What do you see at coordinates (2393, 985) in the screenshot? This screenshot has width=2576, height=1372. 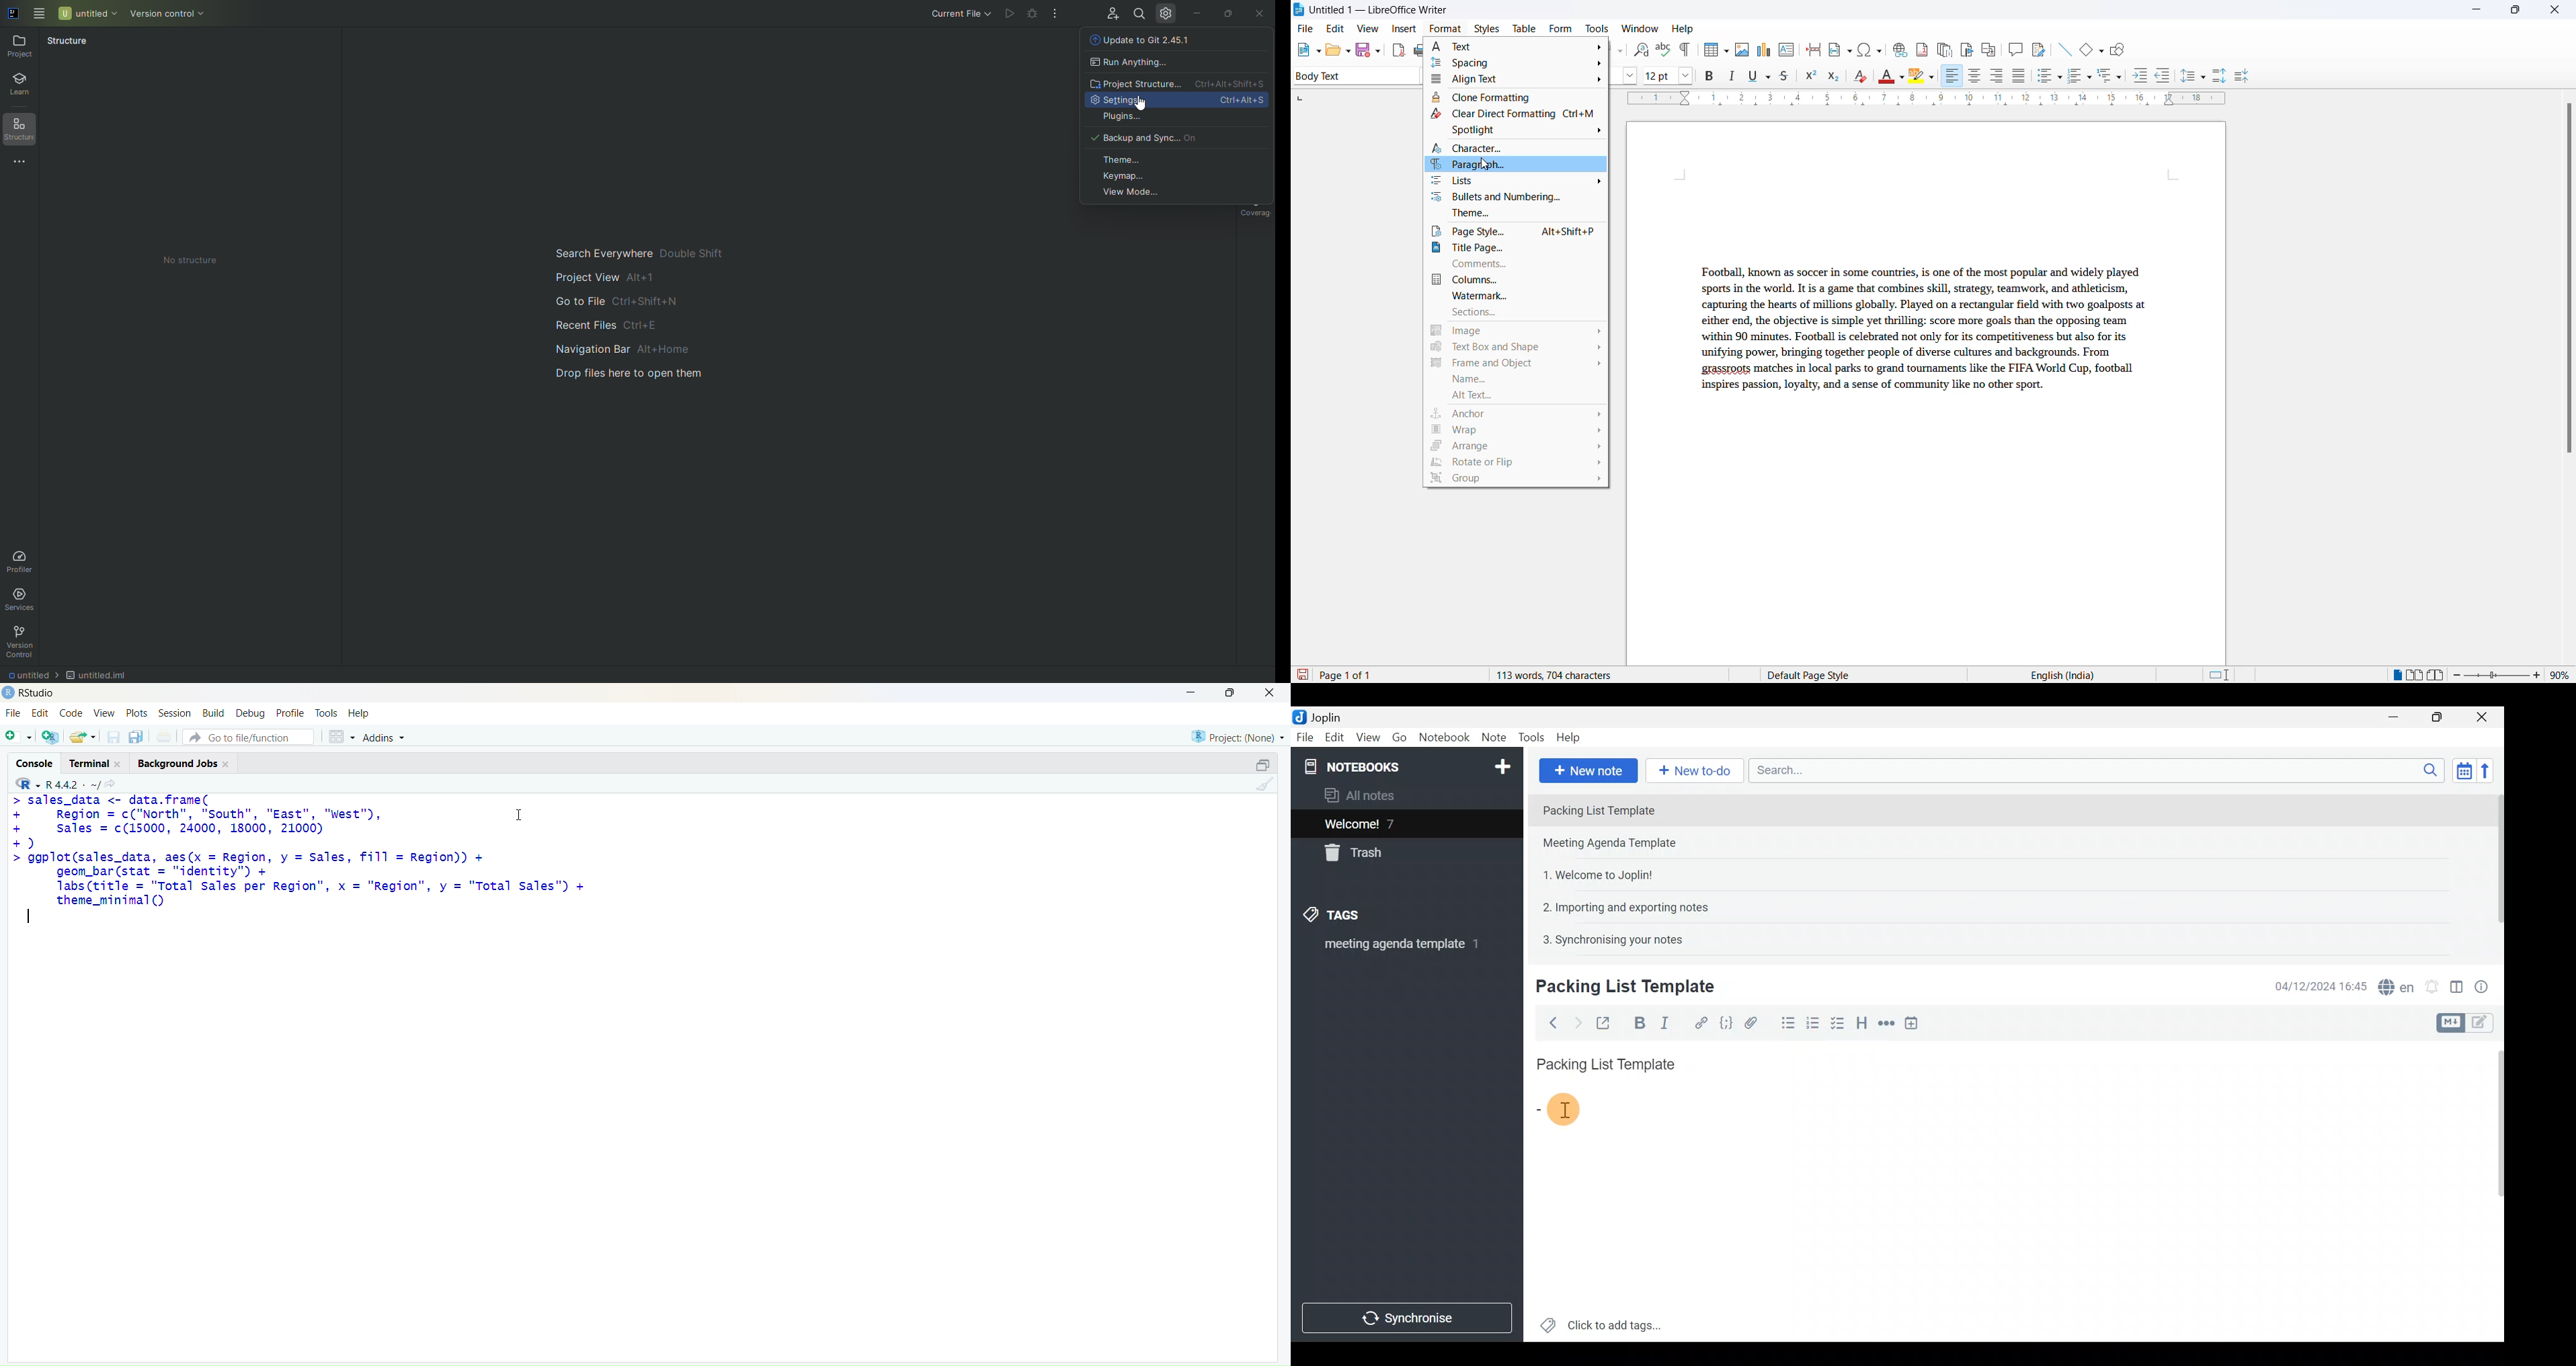 I see `Spell checker` at bounding box center [2393, 985].